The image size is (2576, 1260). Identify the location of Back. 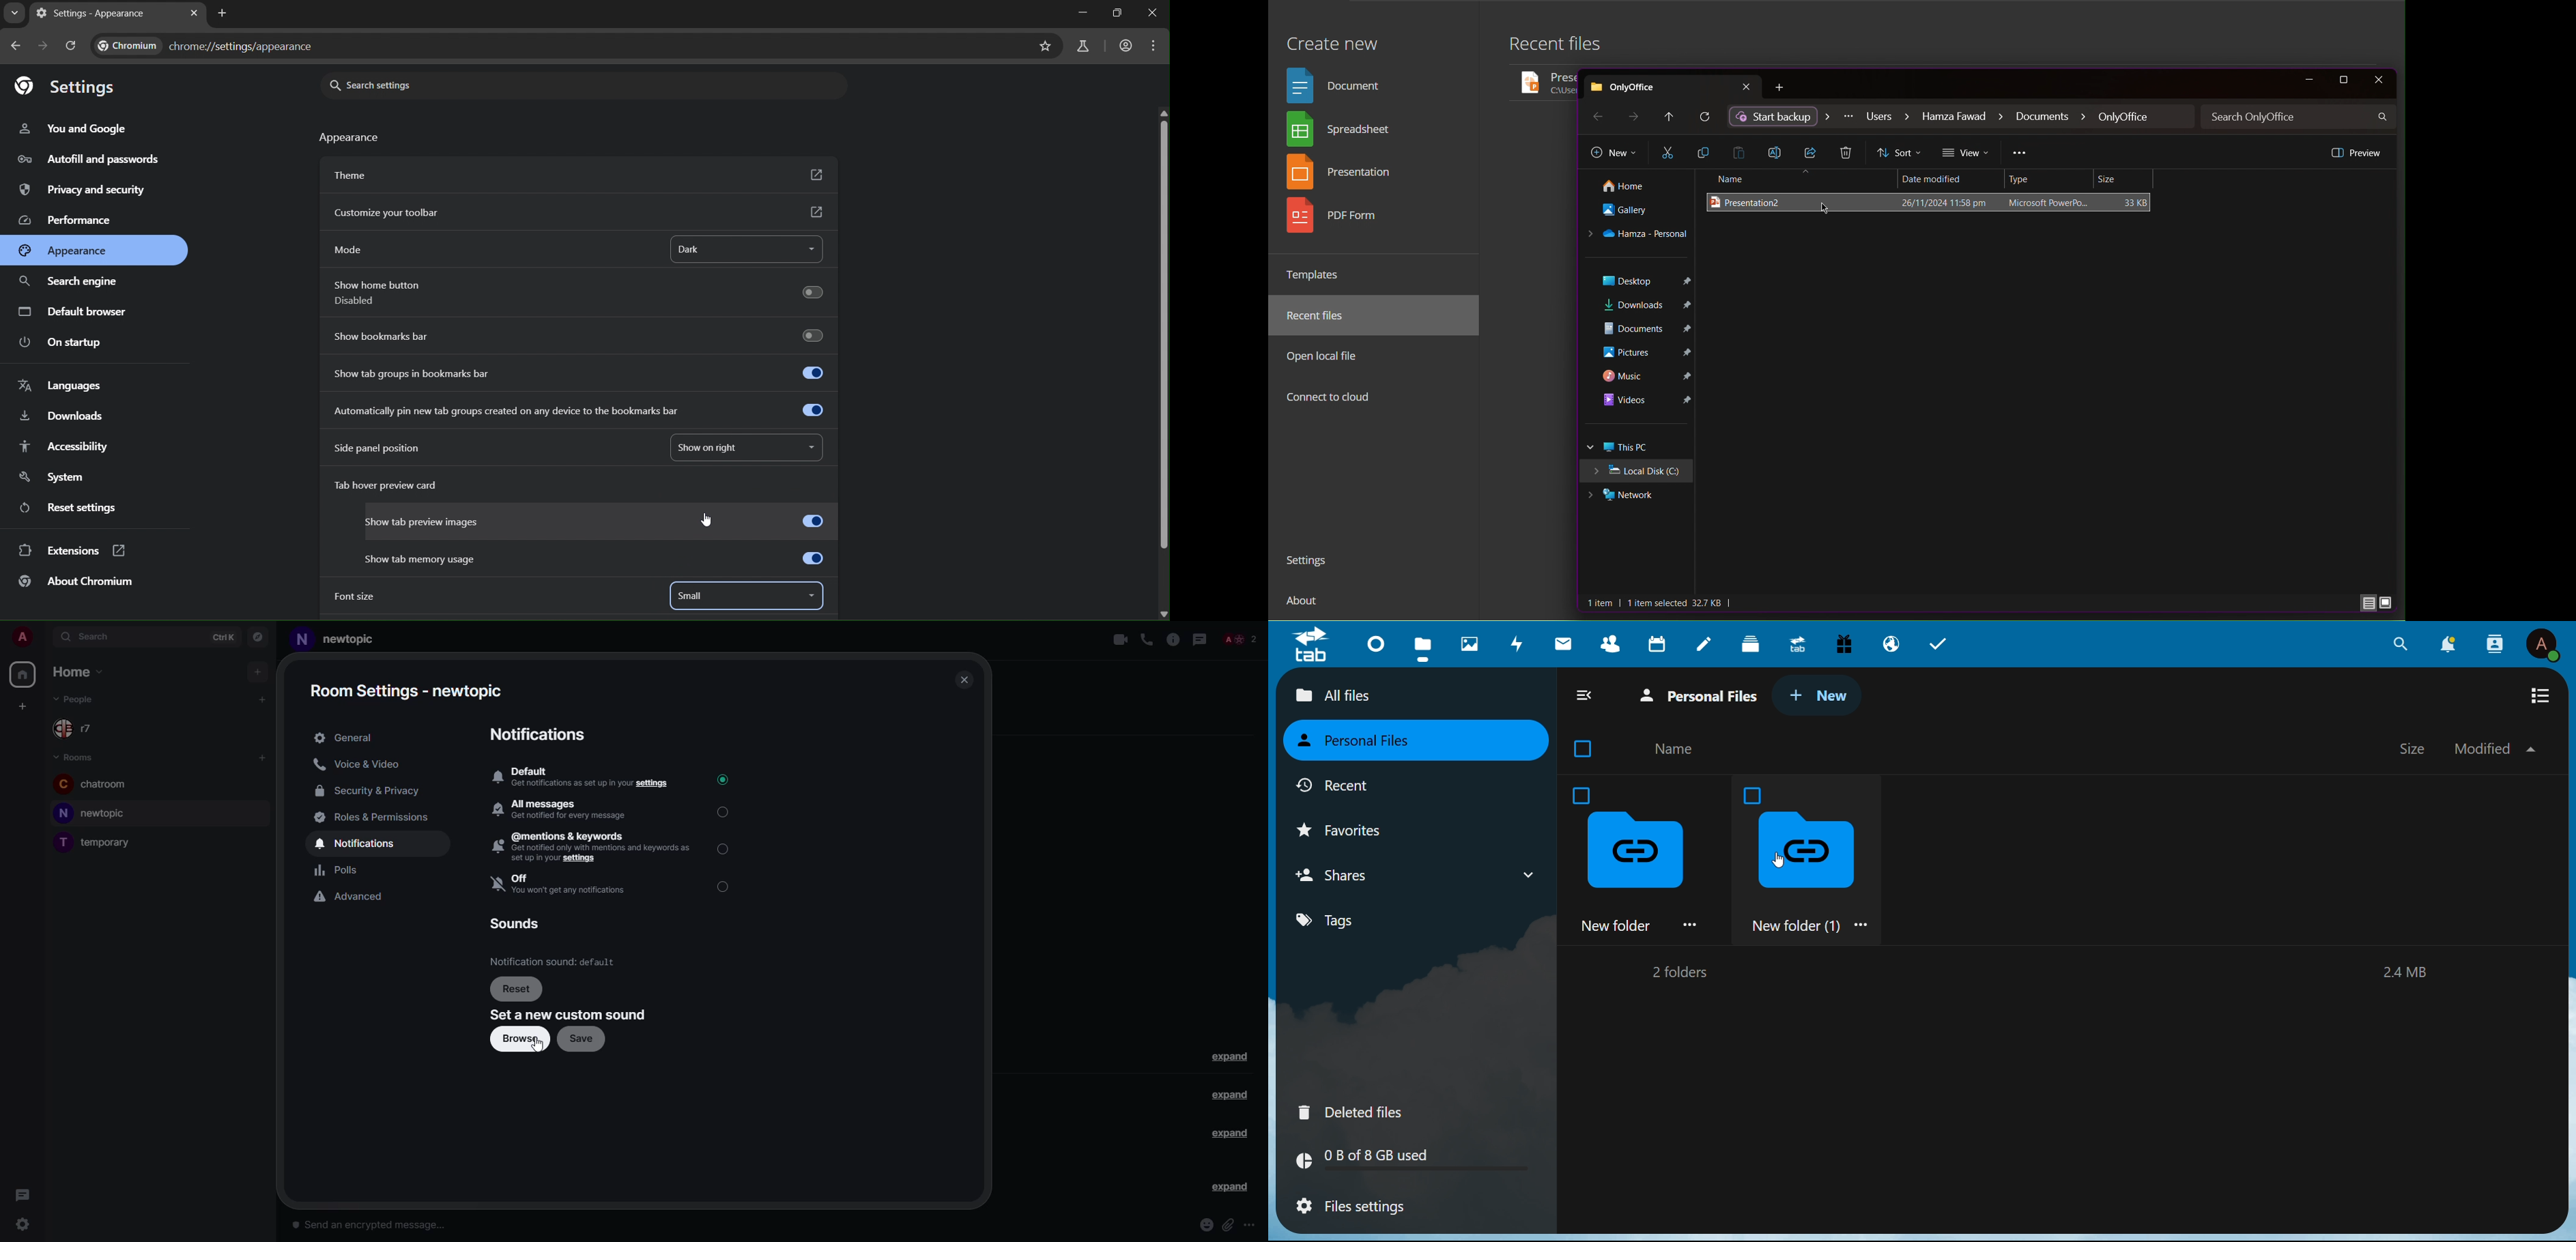
(1597, 116).